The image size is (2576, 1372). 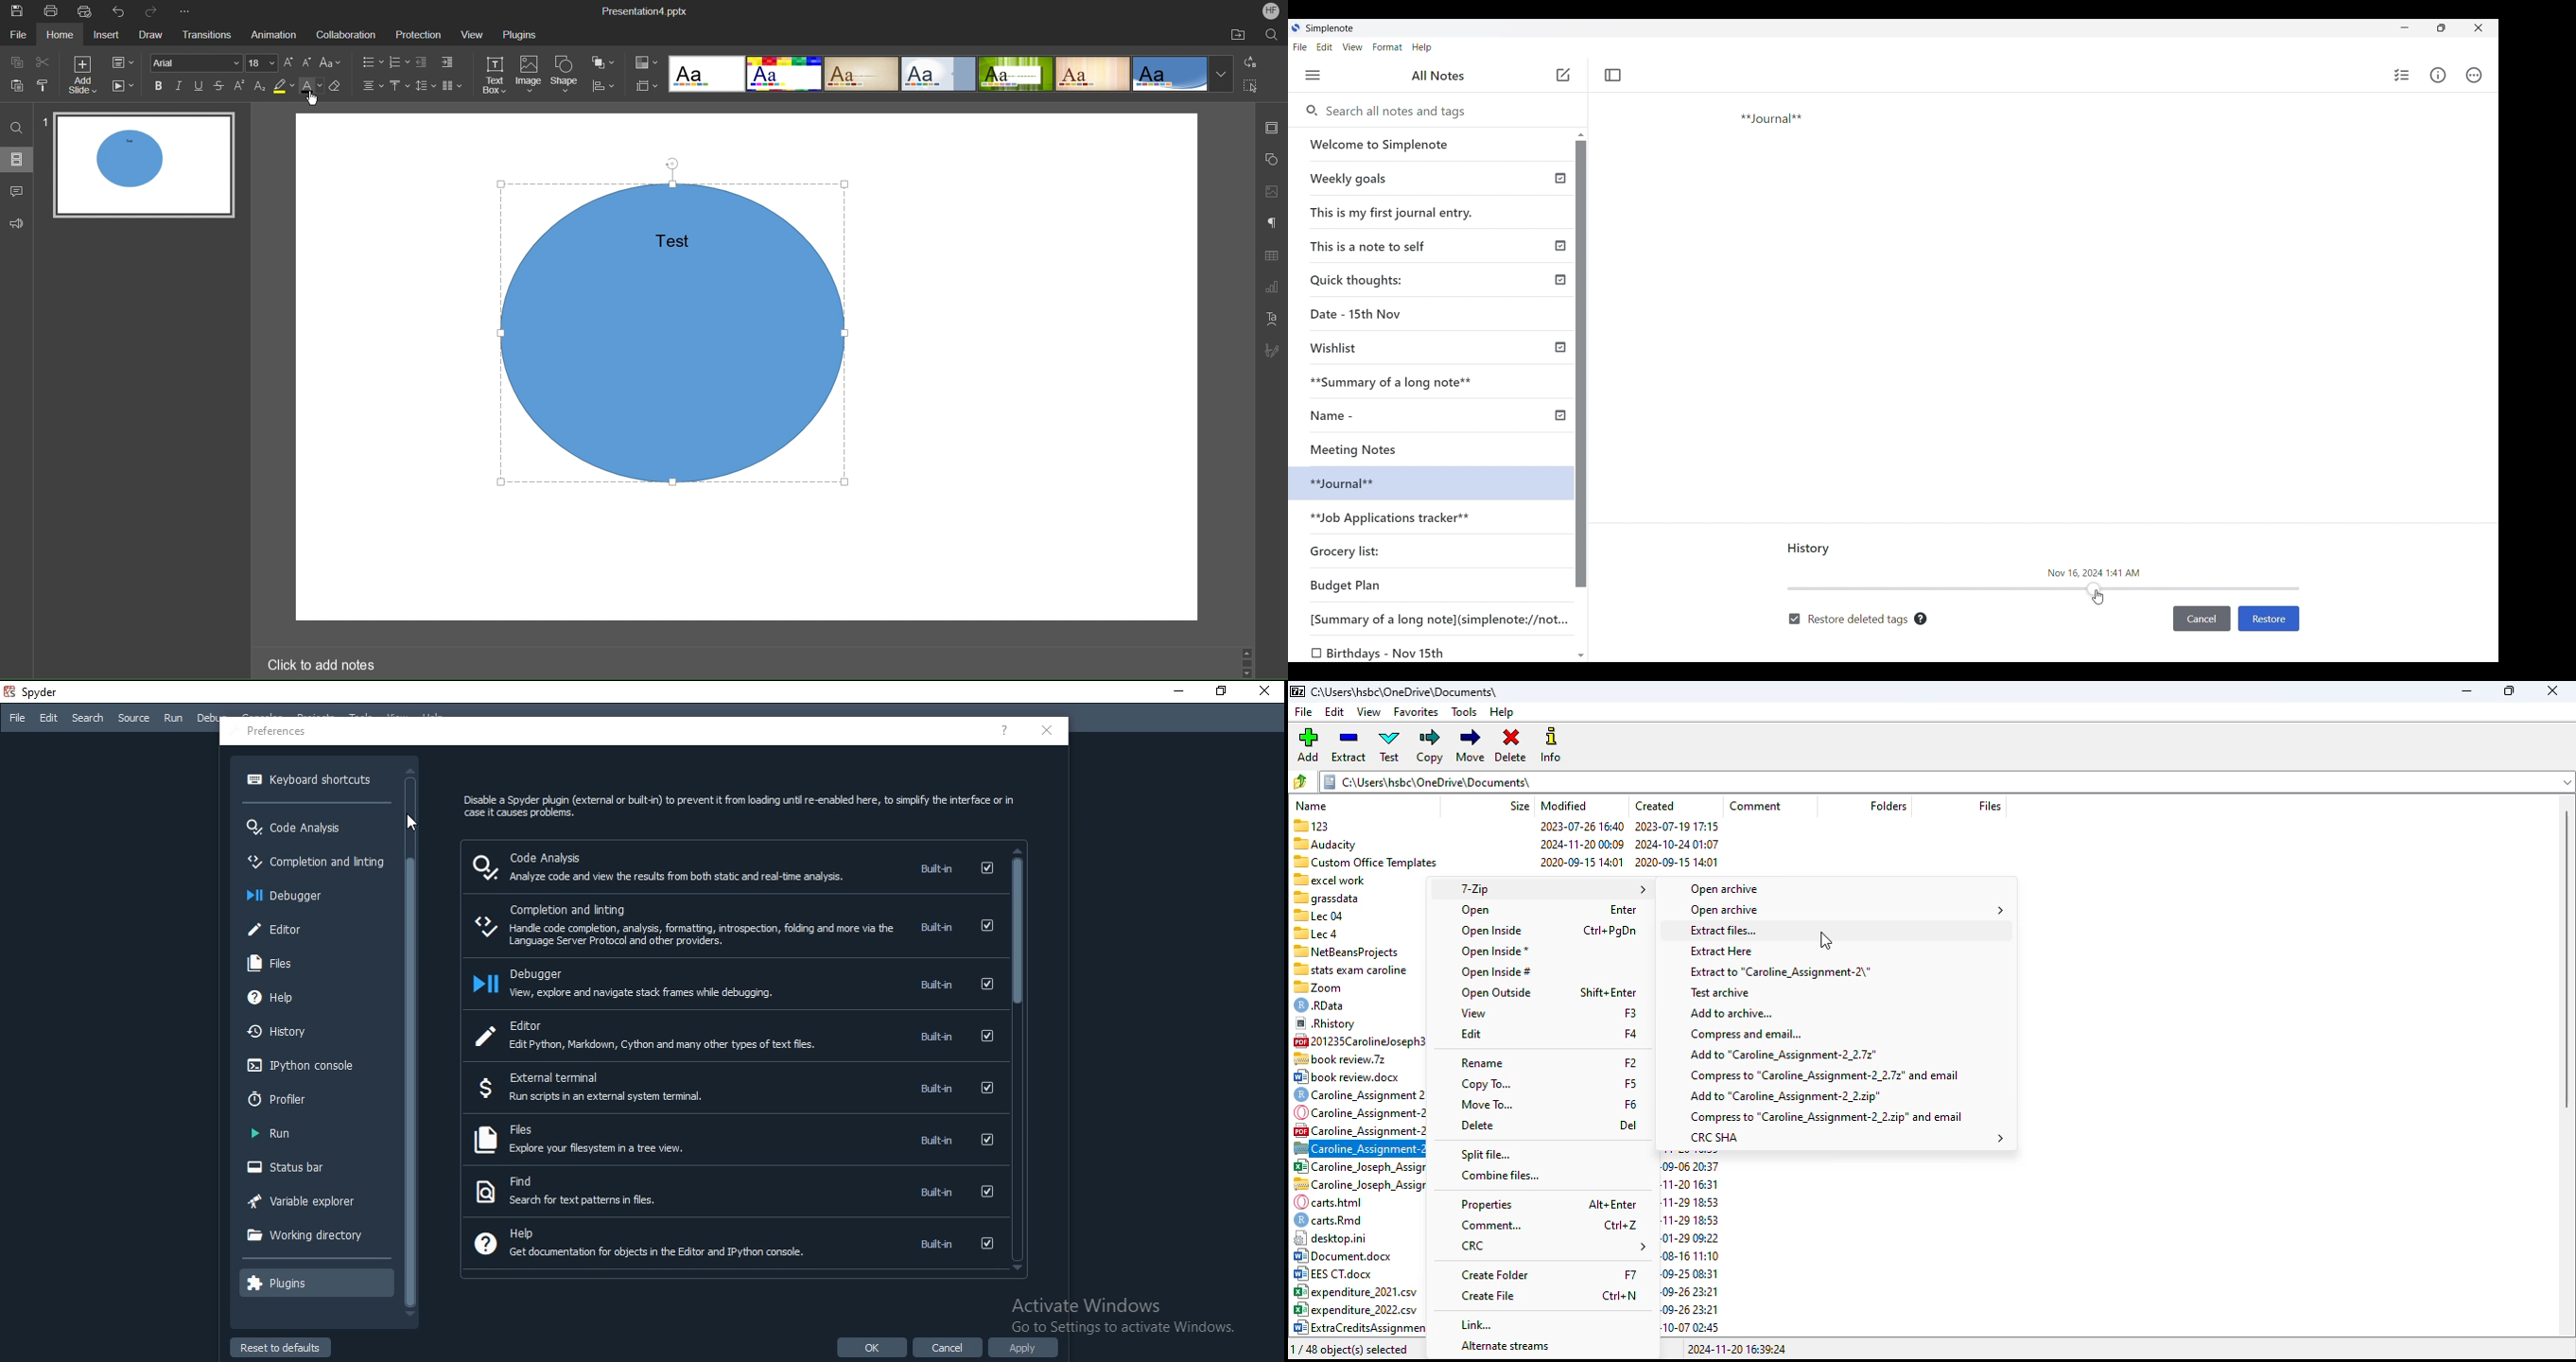 I want to click on close, so click(x=1266, y=692).